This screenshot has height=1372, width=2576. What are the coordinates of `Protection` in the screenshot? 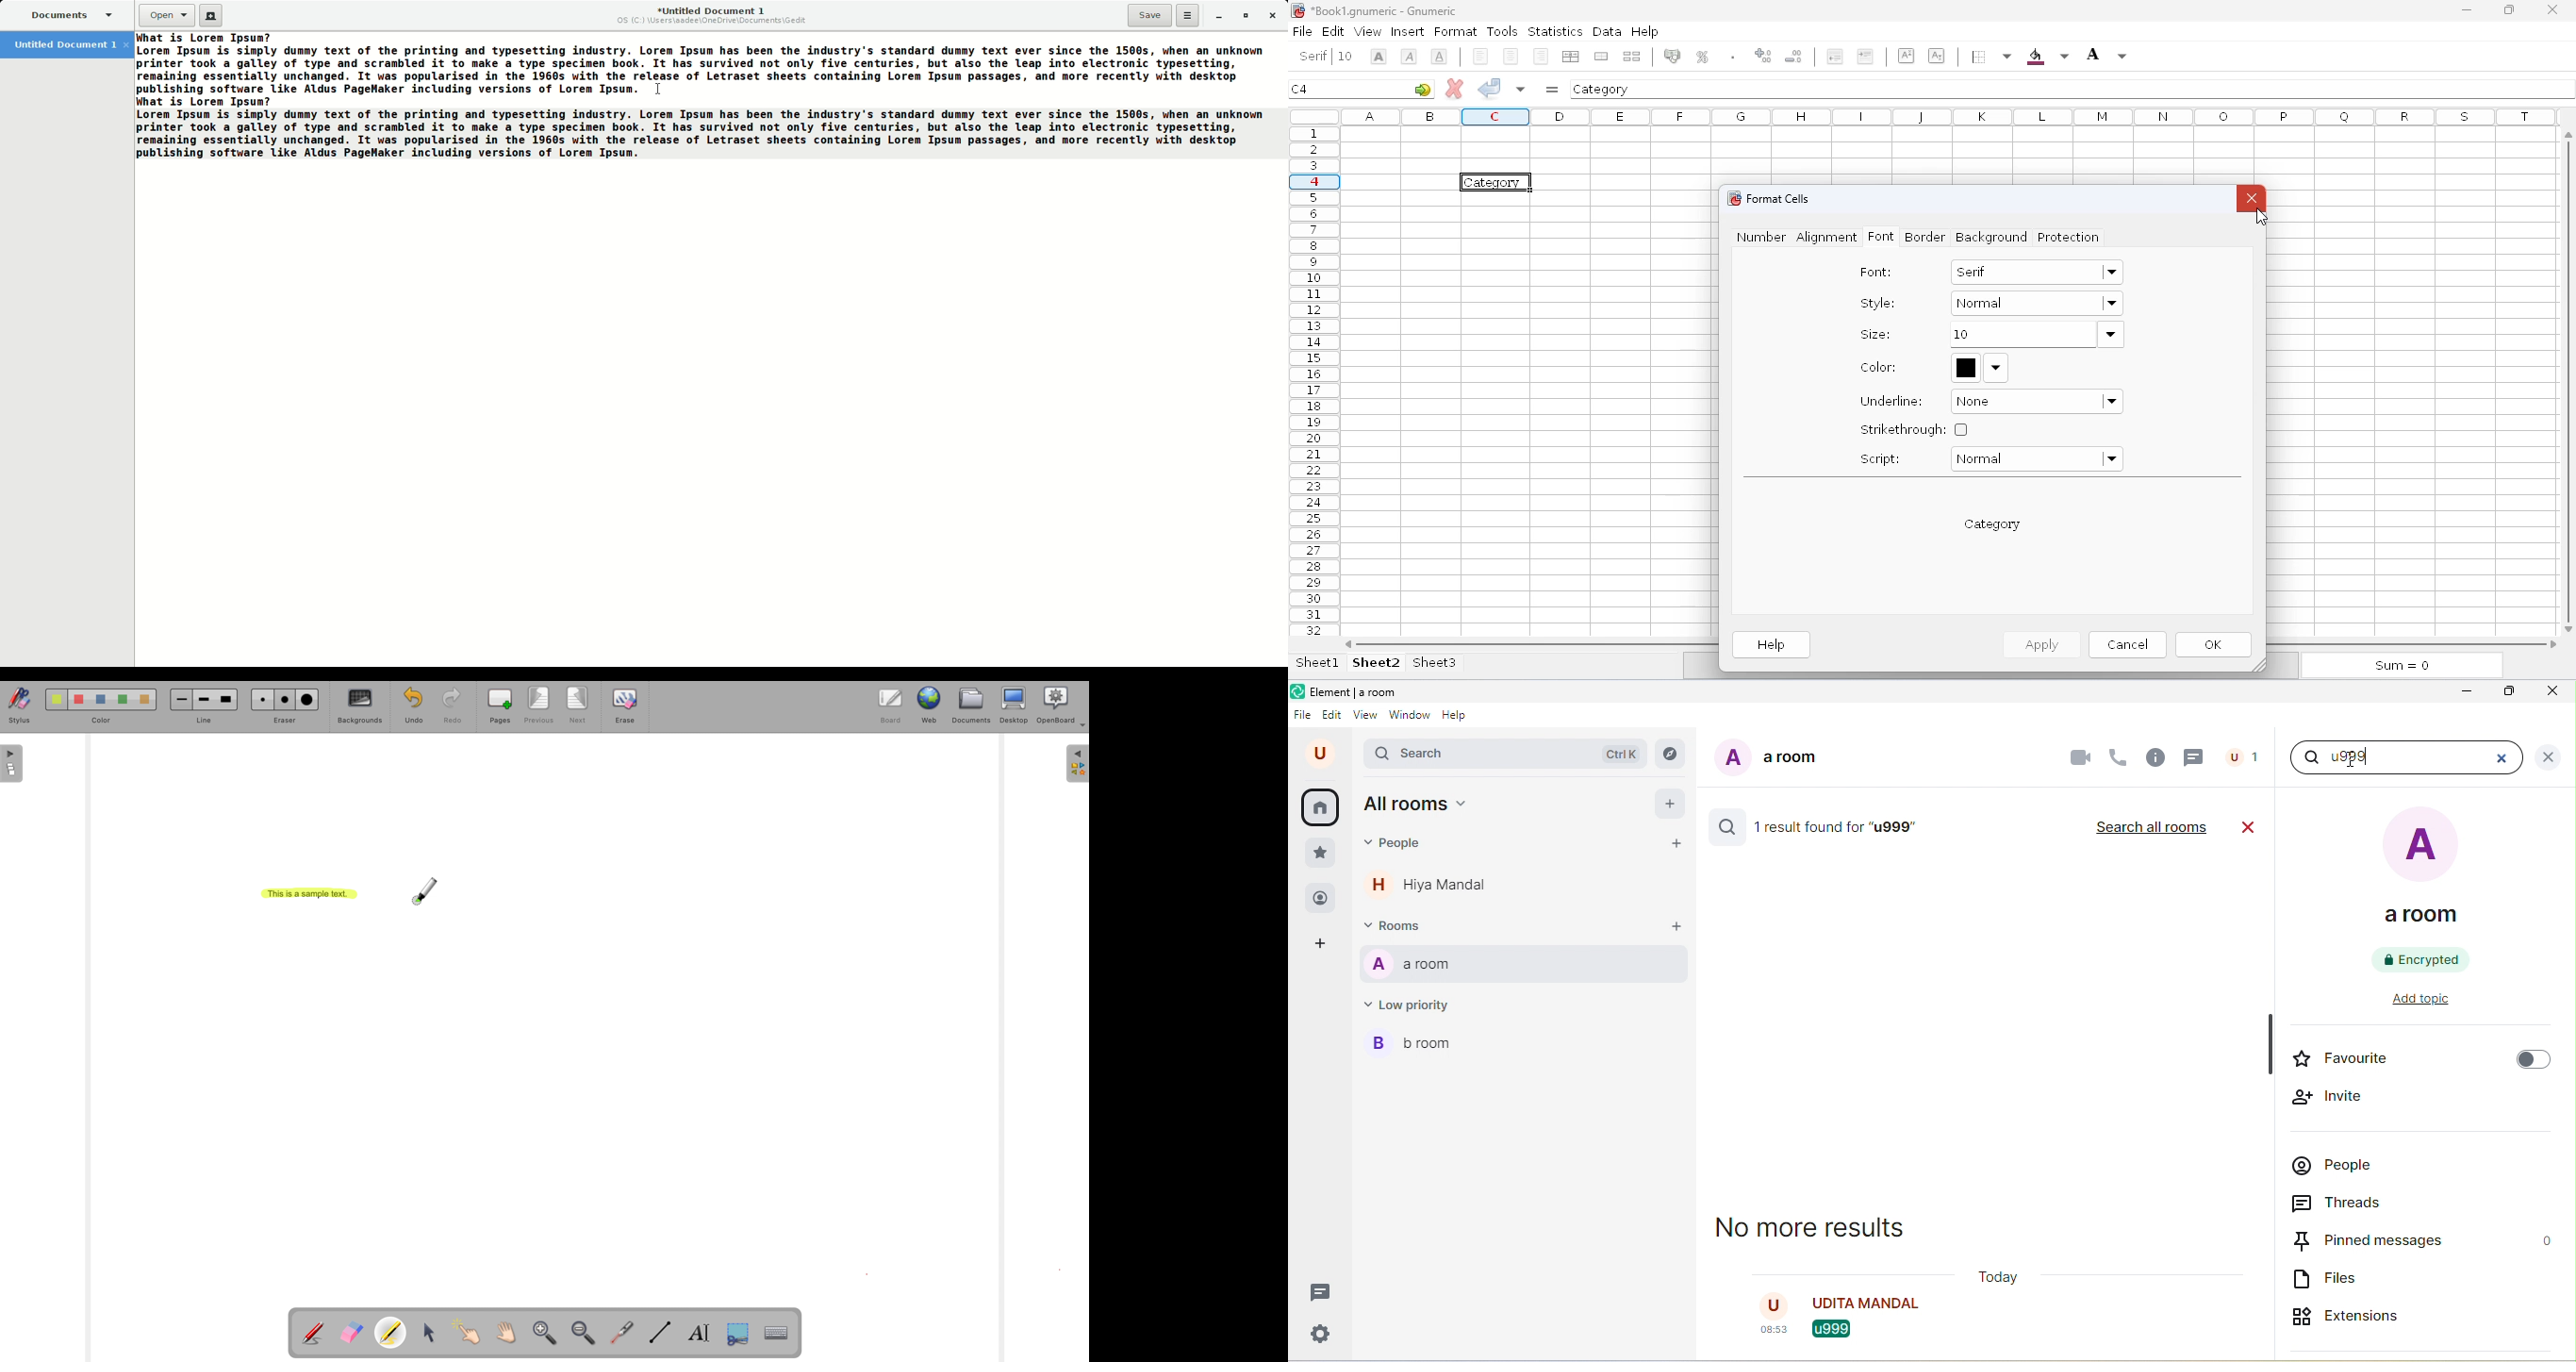 It's located at (2070, 239).